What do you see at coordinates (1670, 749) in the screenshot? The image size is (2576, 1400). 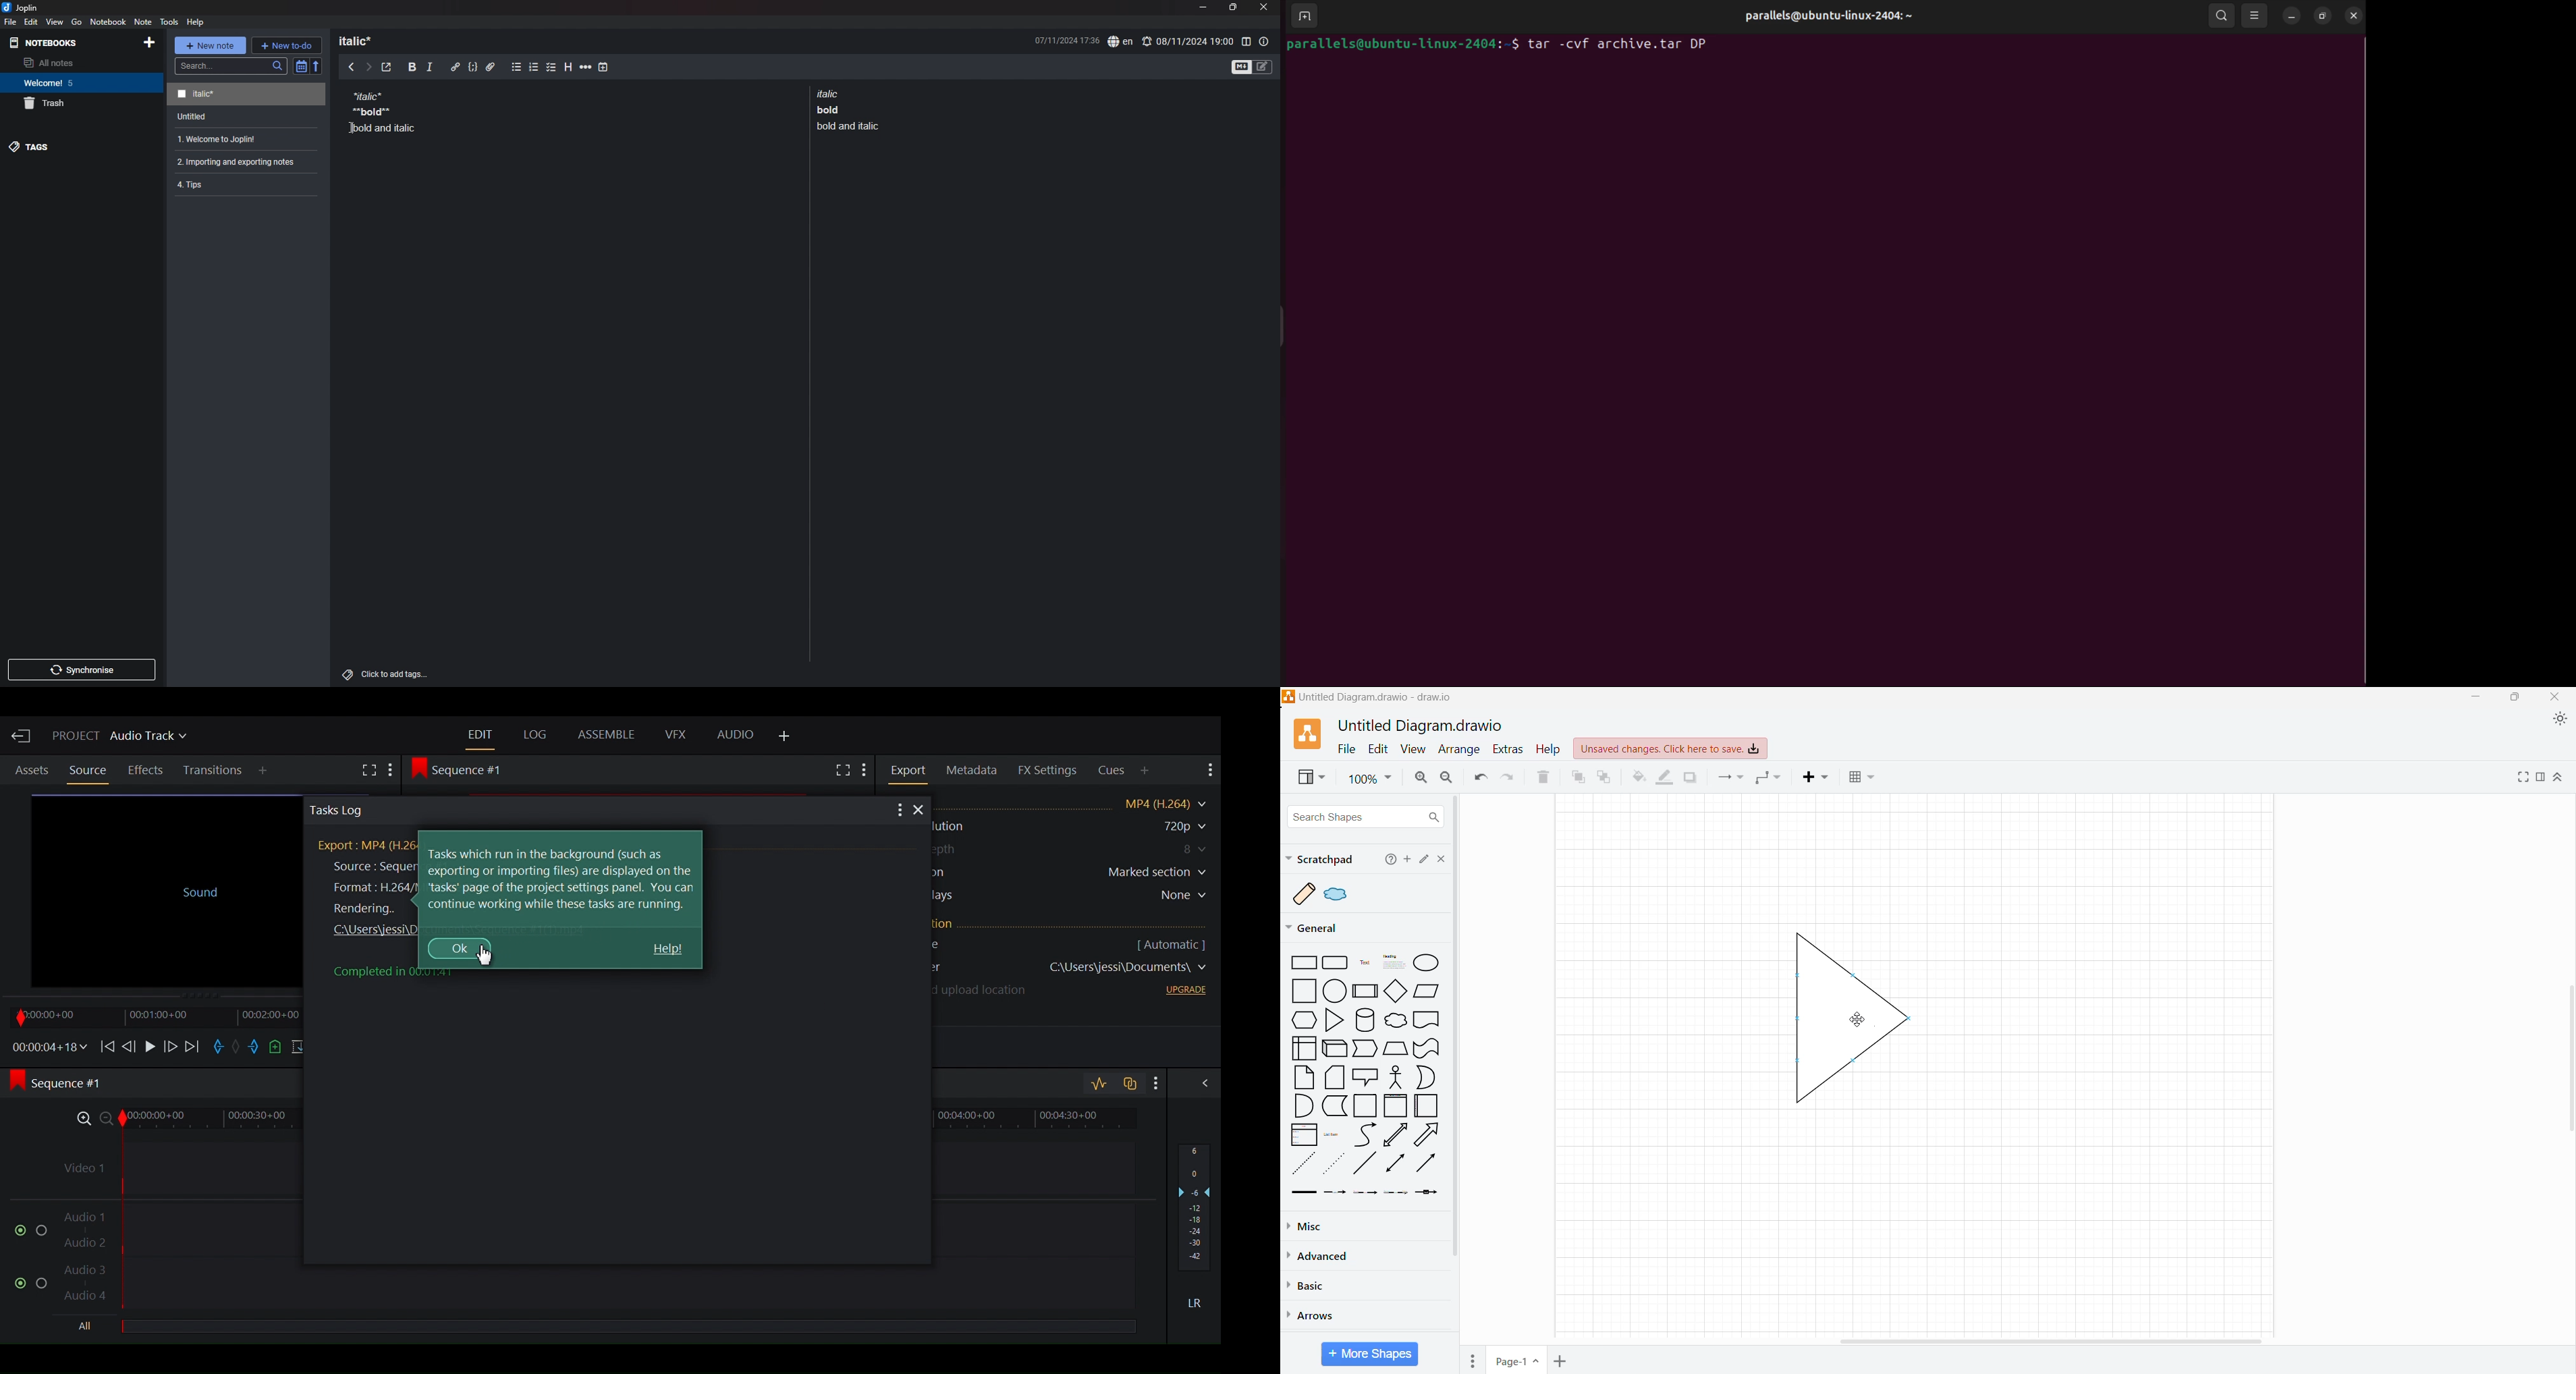 I see `Unsaved changes. Click here to save` at bounding box center [1670, 749].